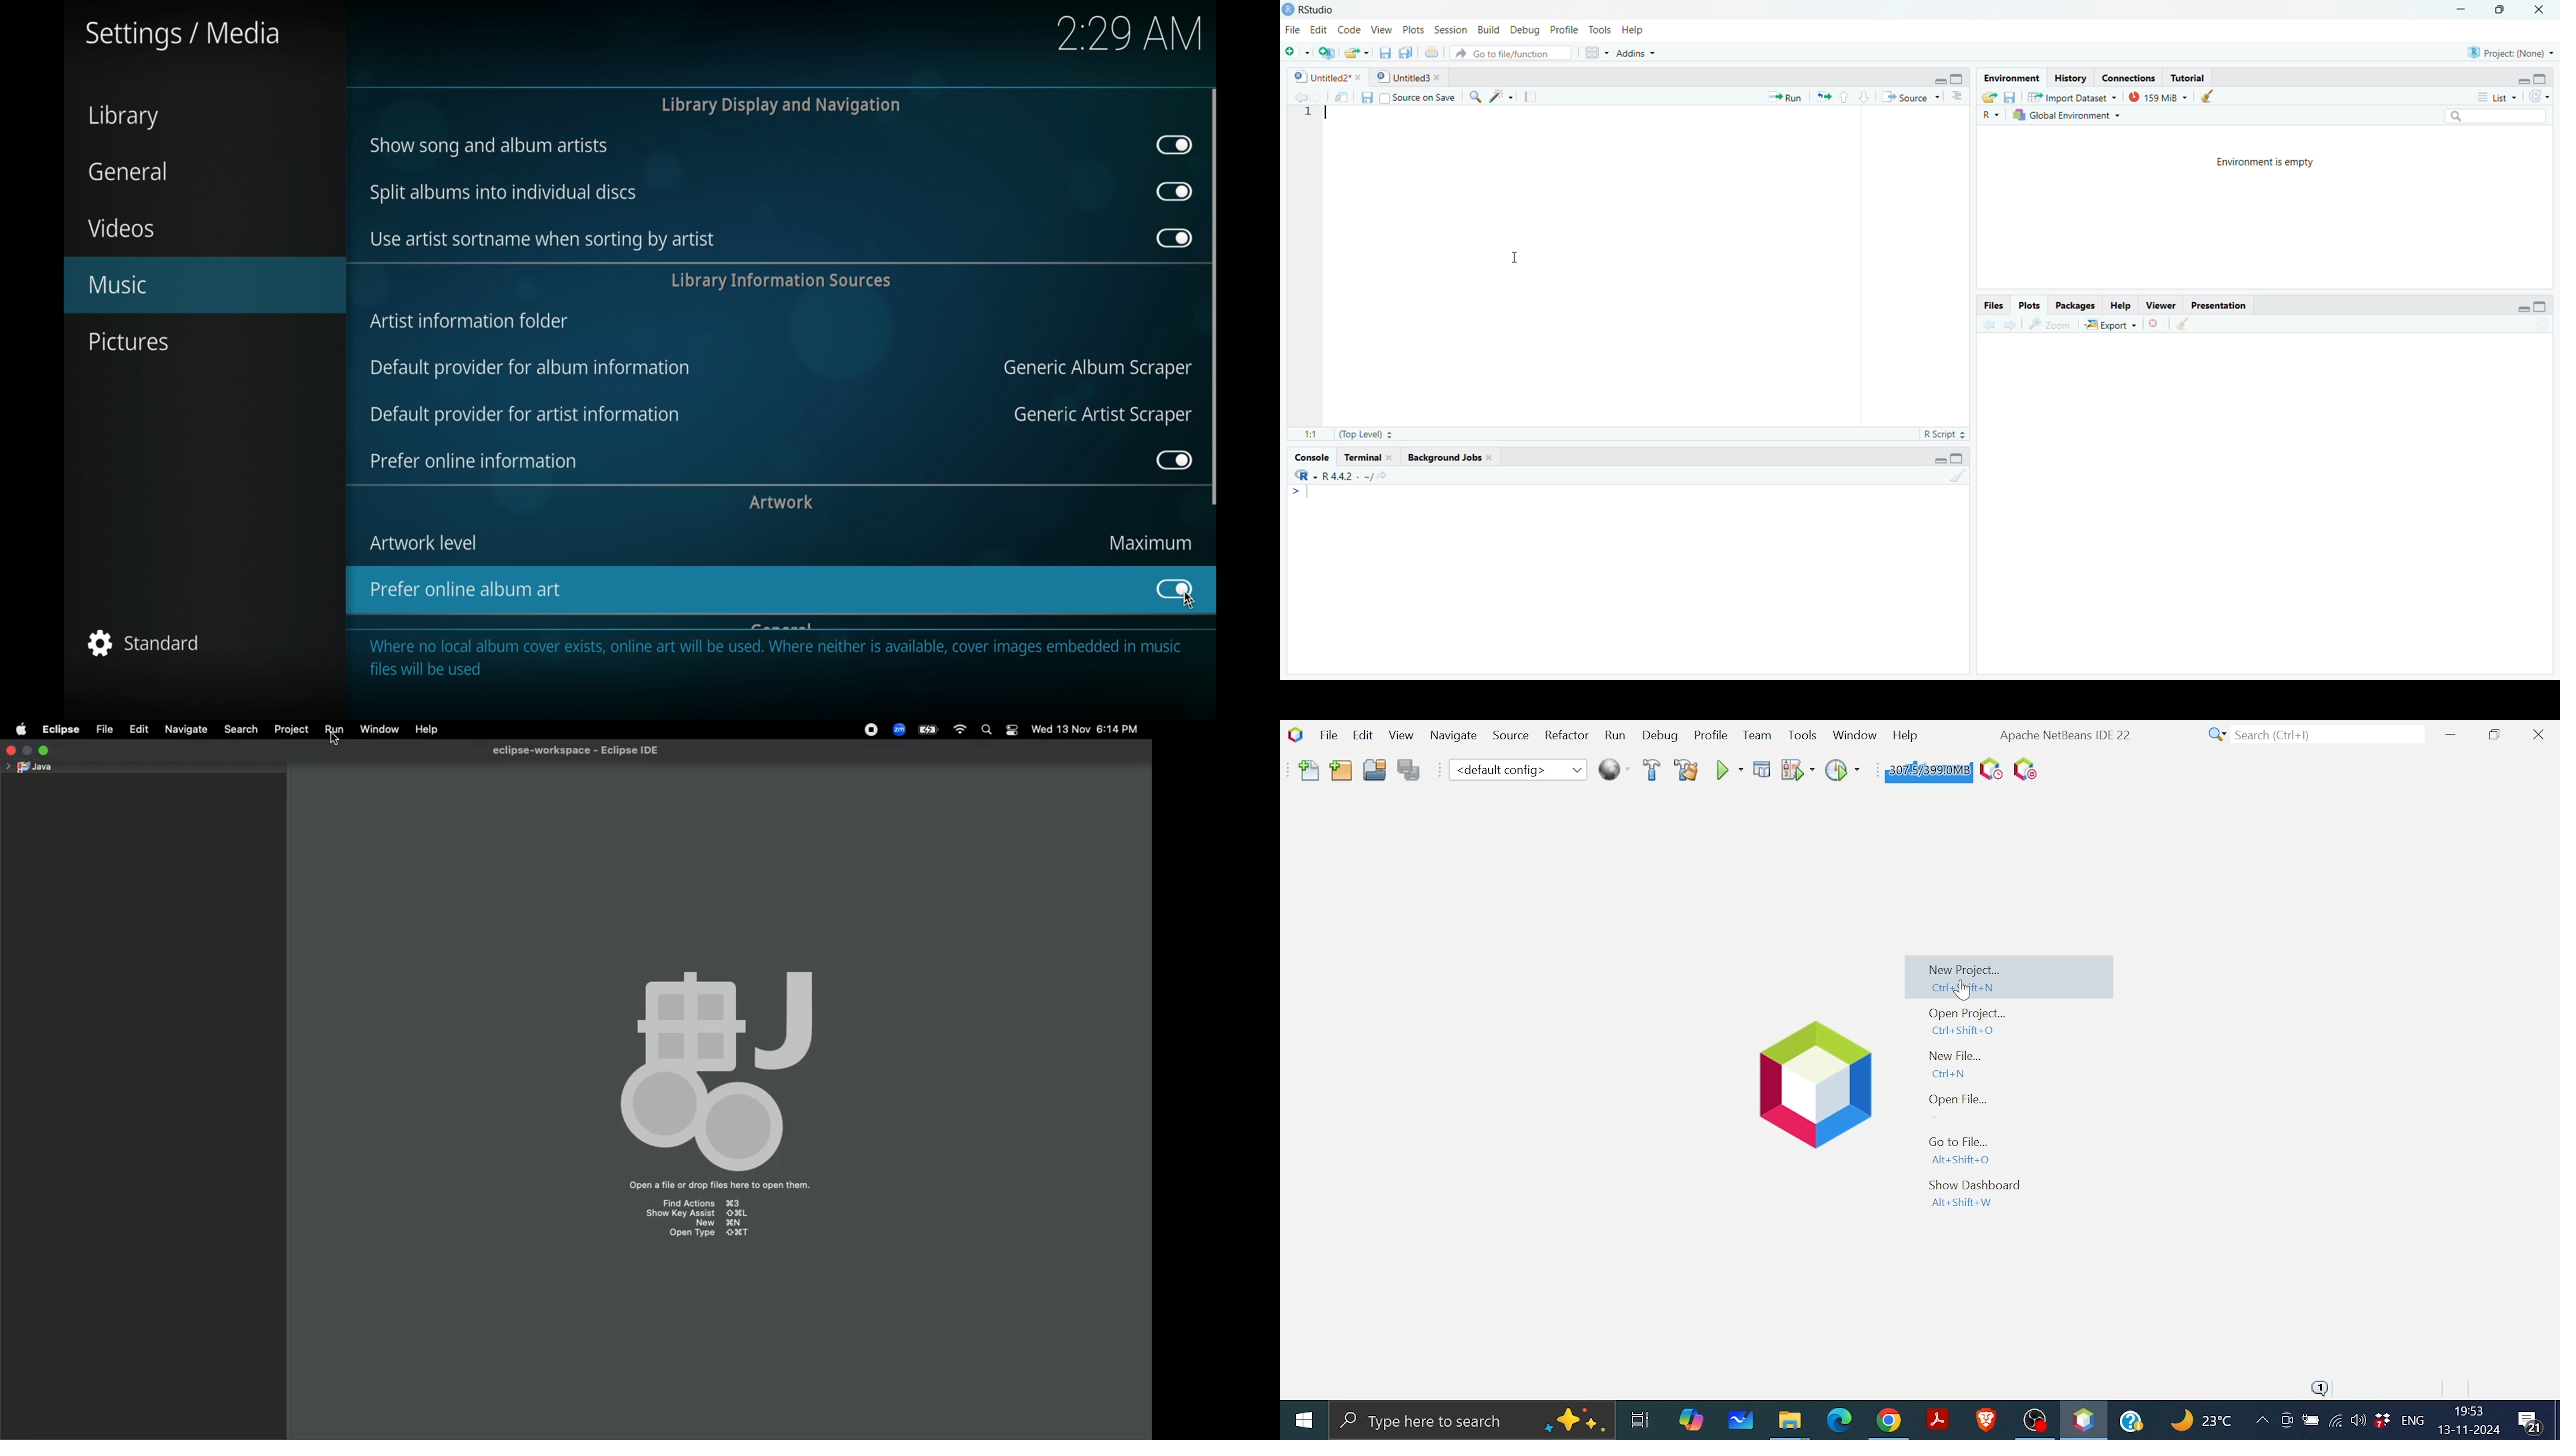 The width and height of the screenshot is (2576, 1456). What do you see at coordinates (1926, 769) in the screenshot?
I see `Click to force garbage collection` at bounding box center [1926, 769].